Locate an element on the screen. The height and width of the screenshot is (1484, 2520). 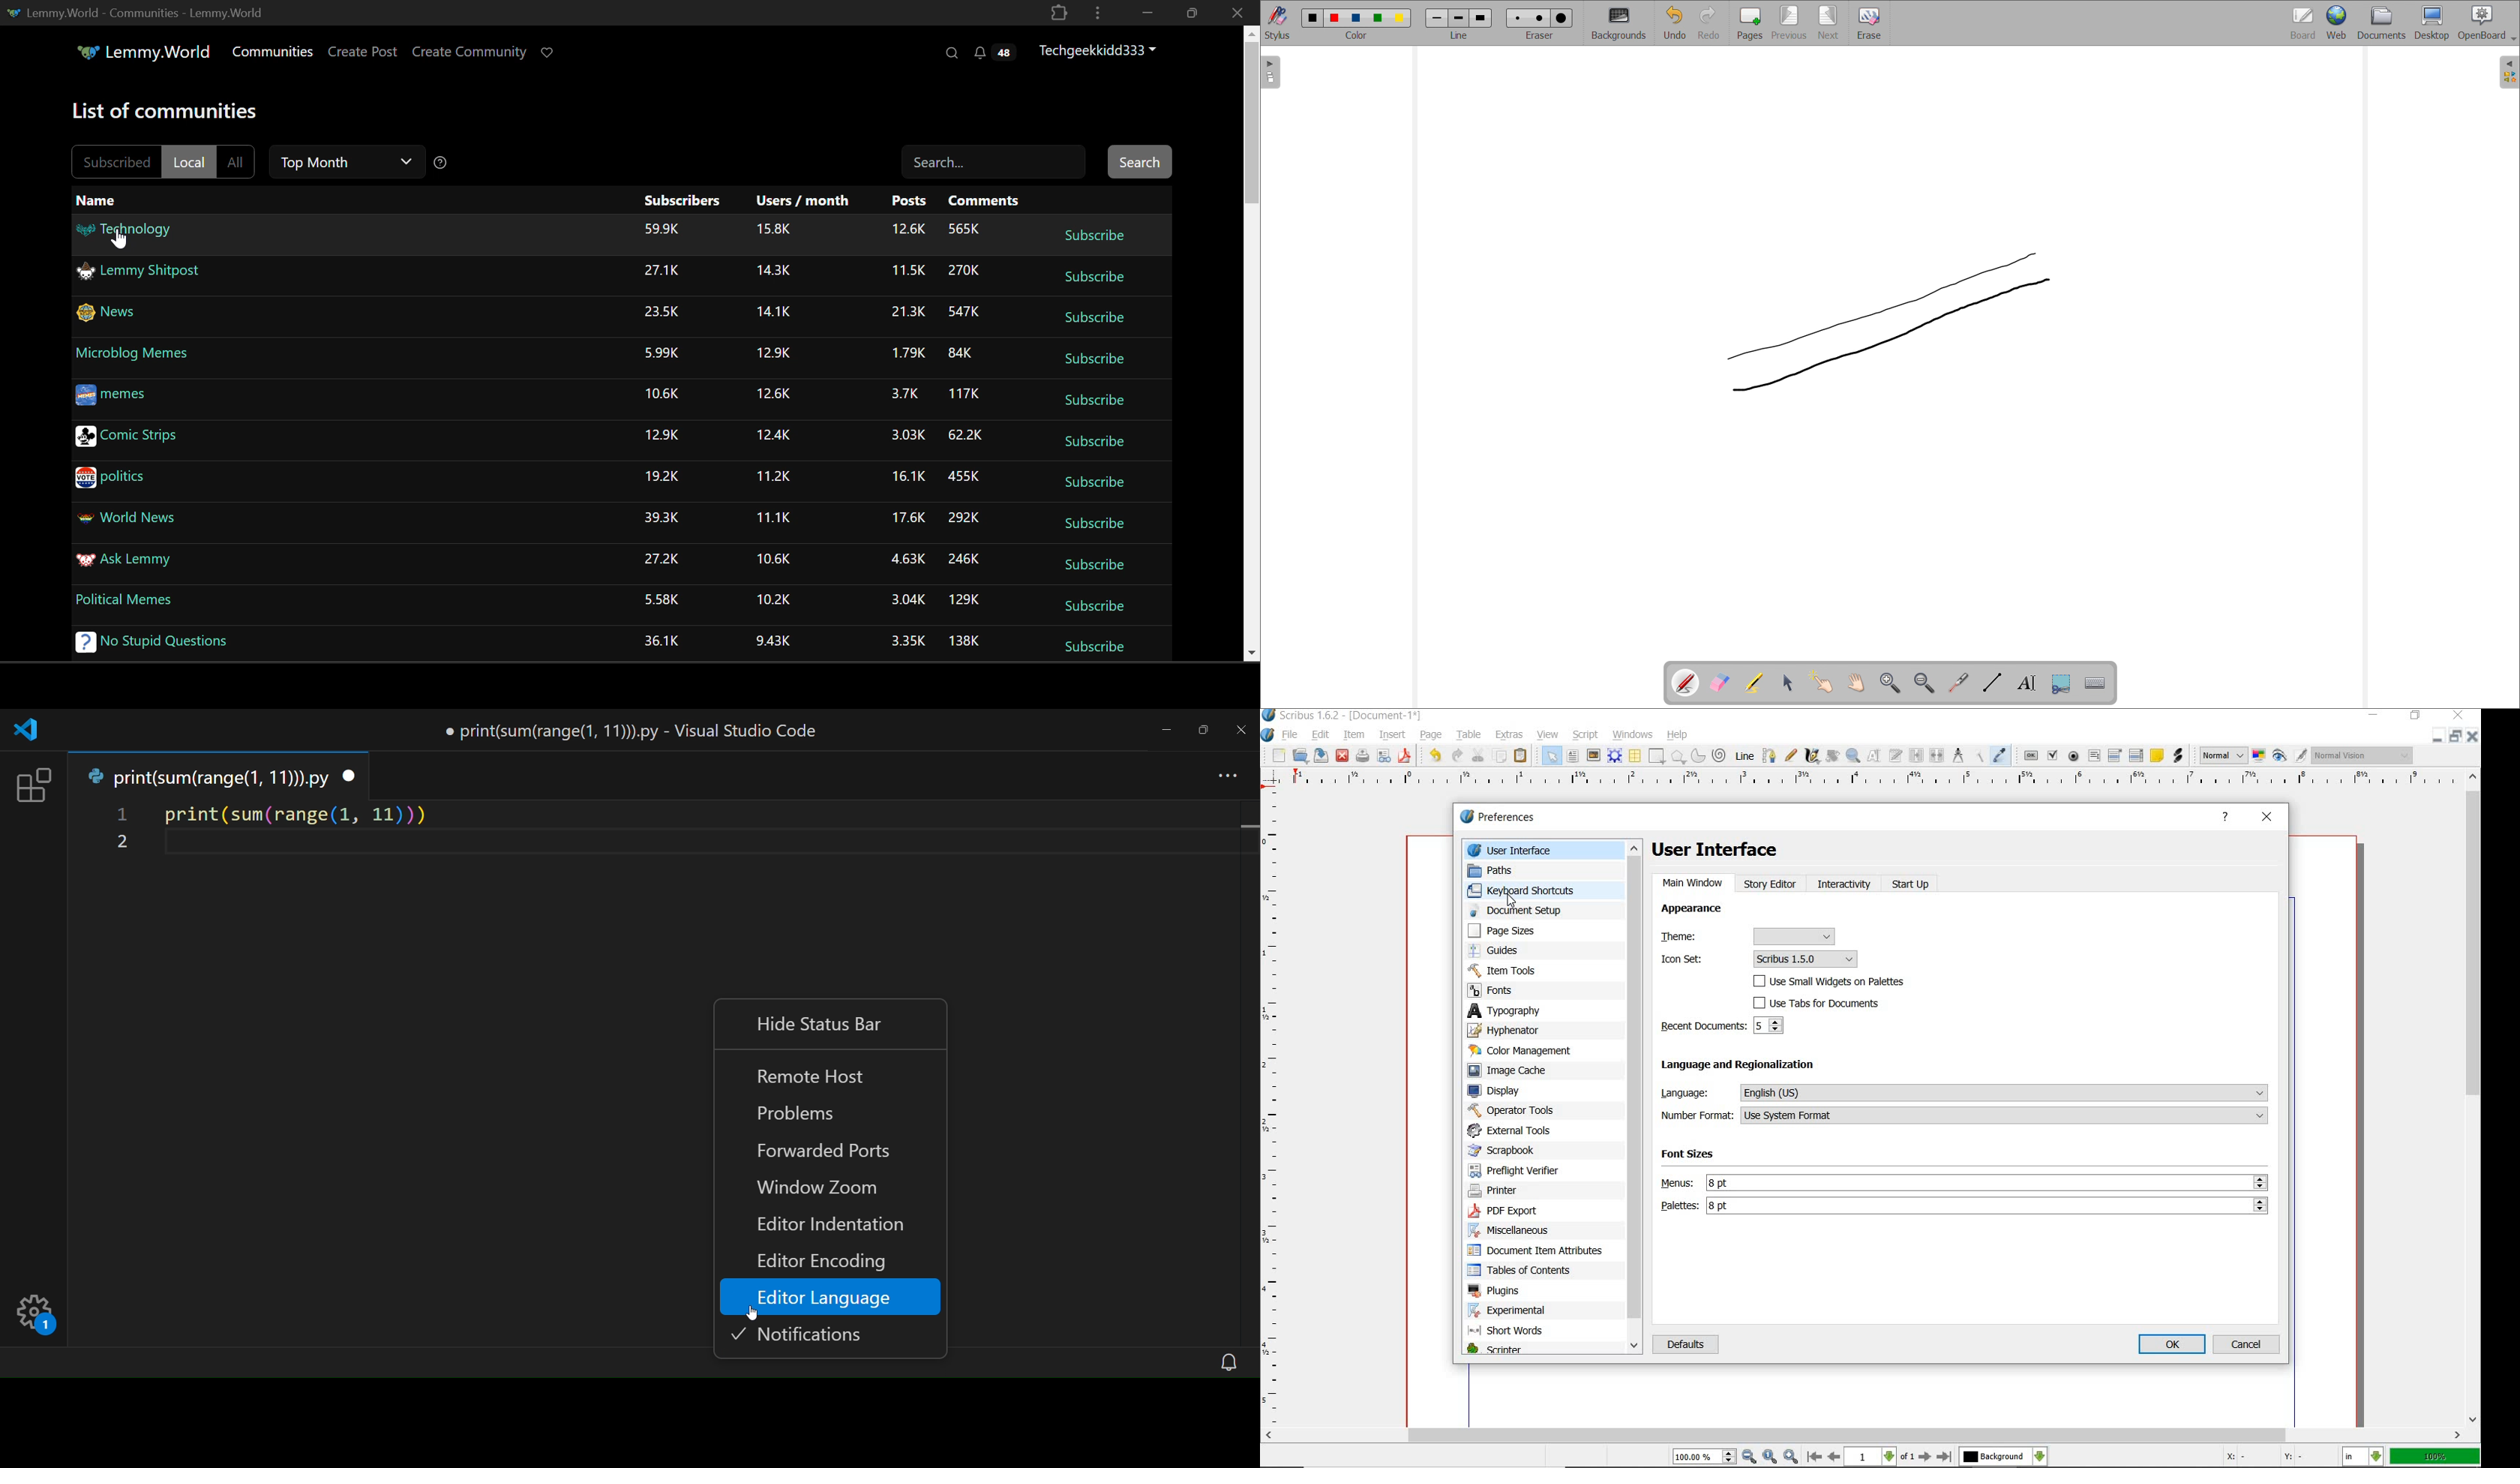
Amount is located at coordinates (773, 229).